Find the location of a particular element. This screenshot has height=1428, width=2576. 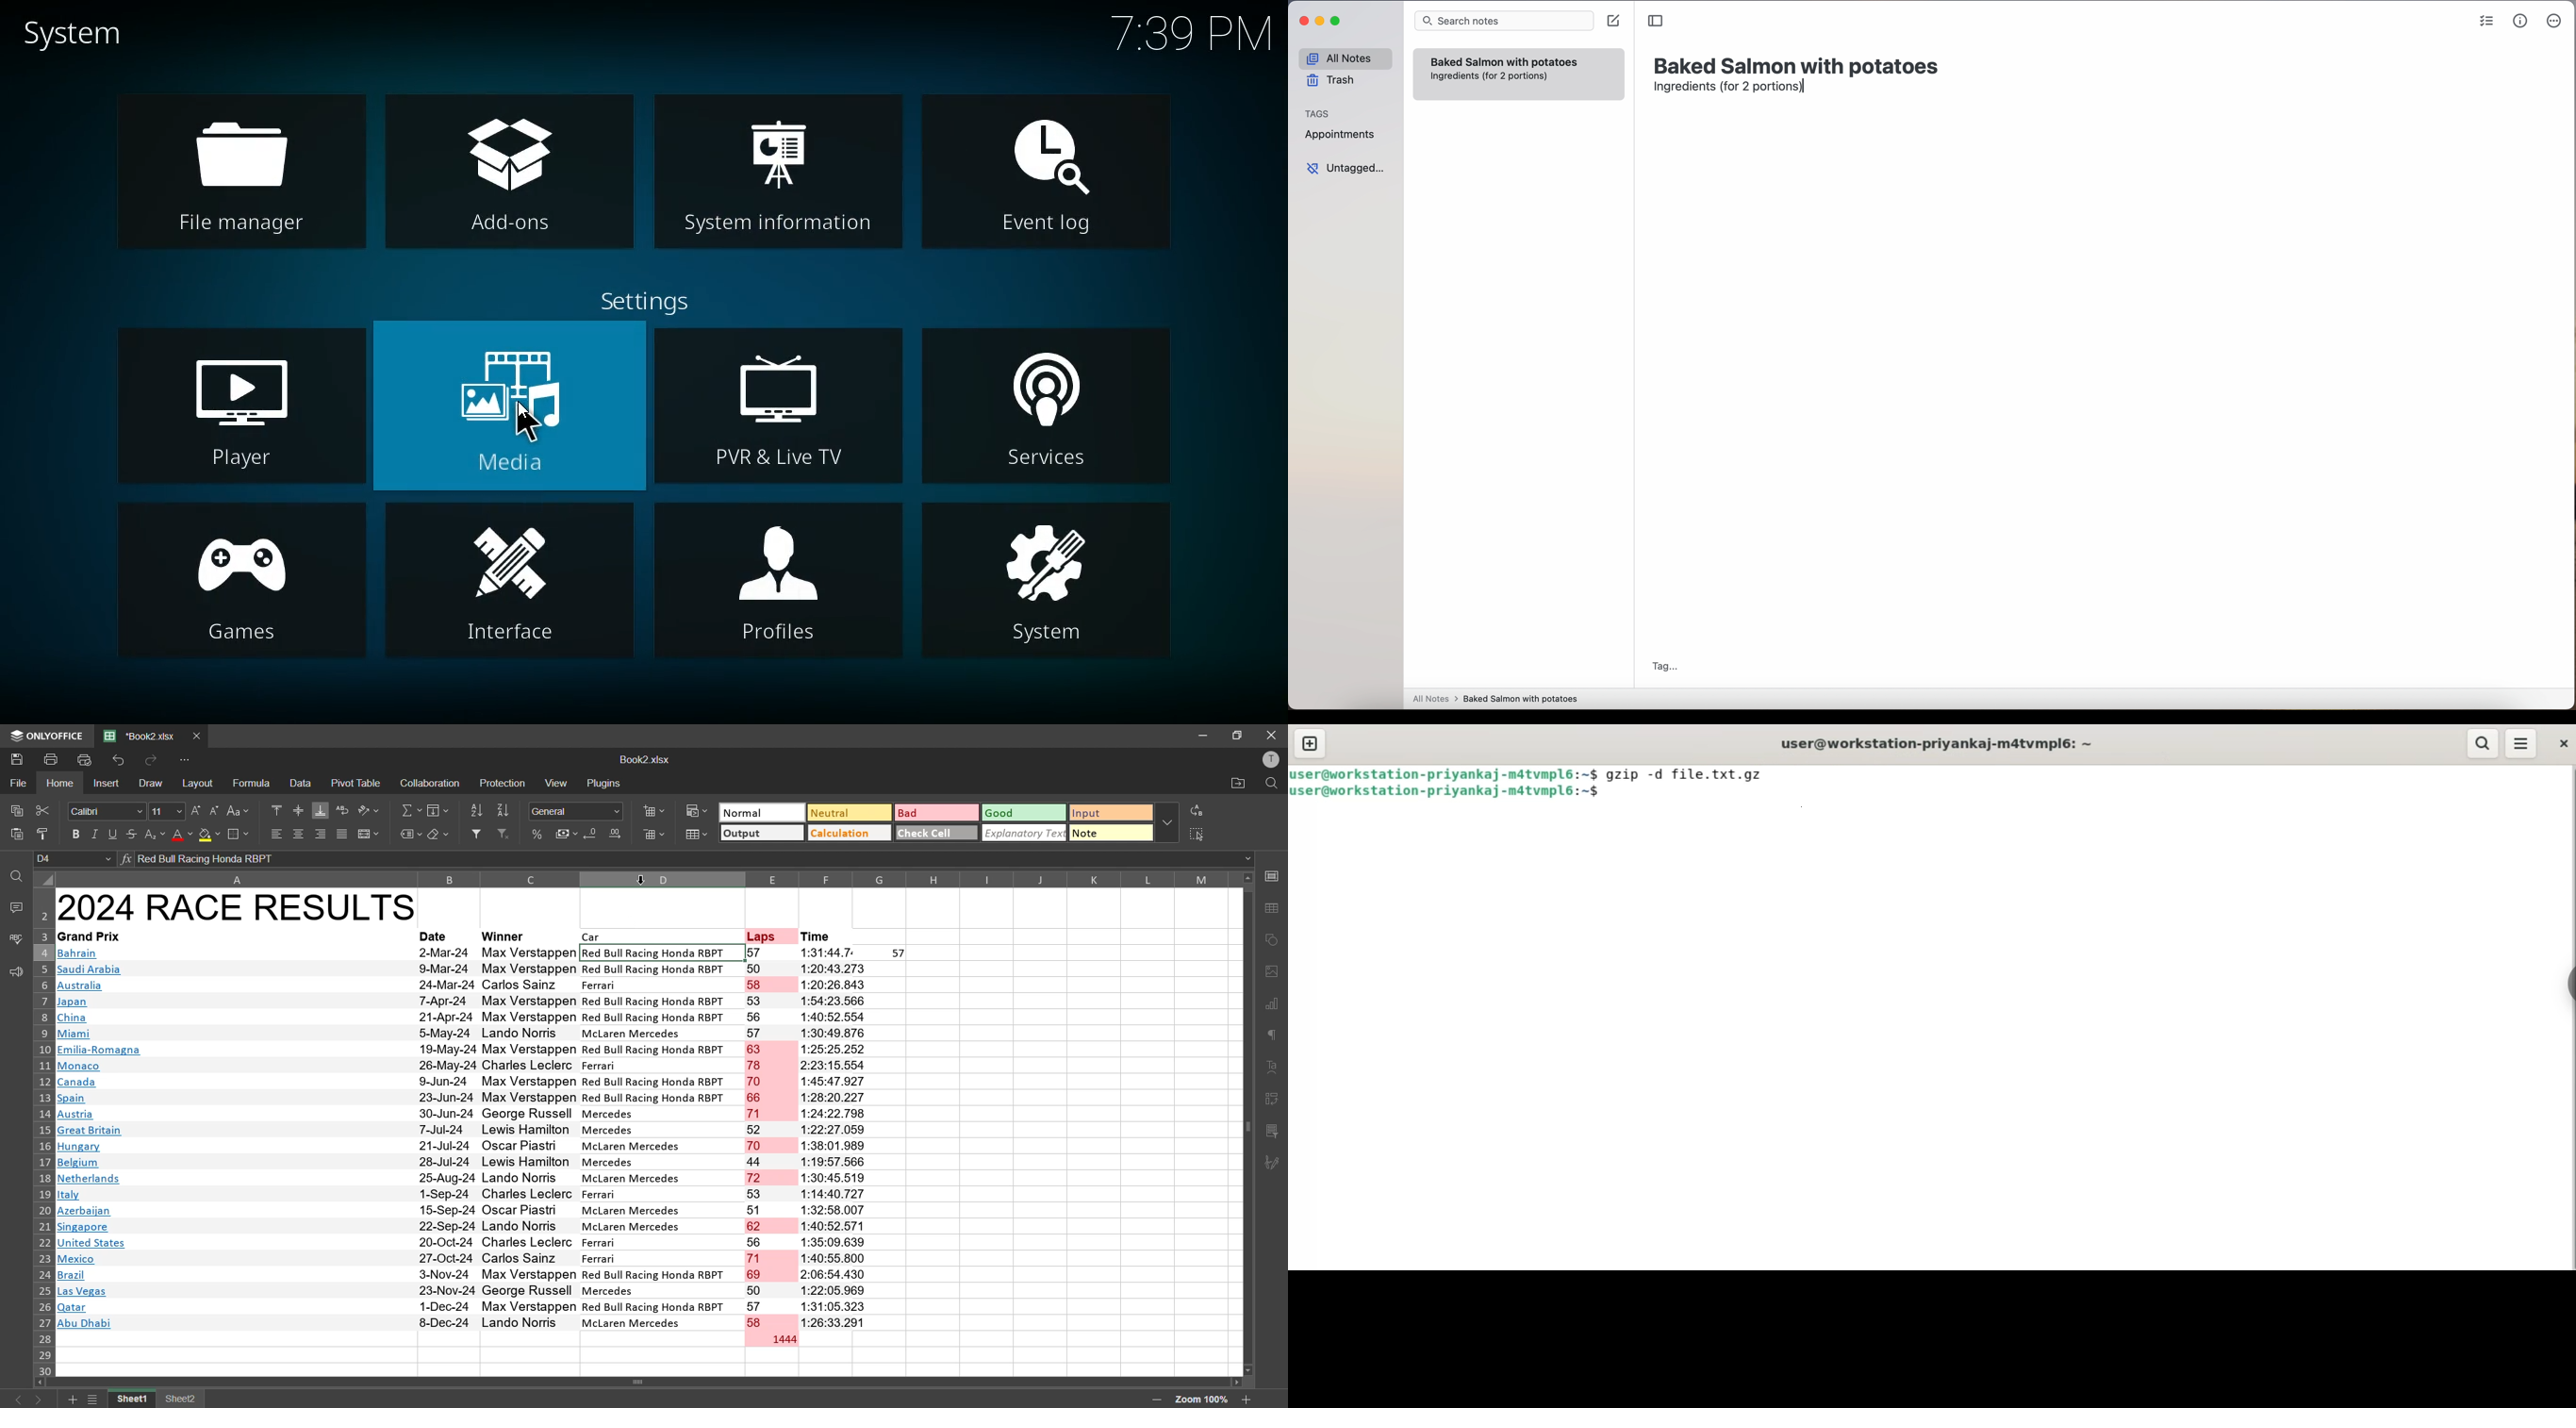

borders is located at coordinates (238, 835).